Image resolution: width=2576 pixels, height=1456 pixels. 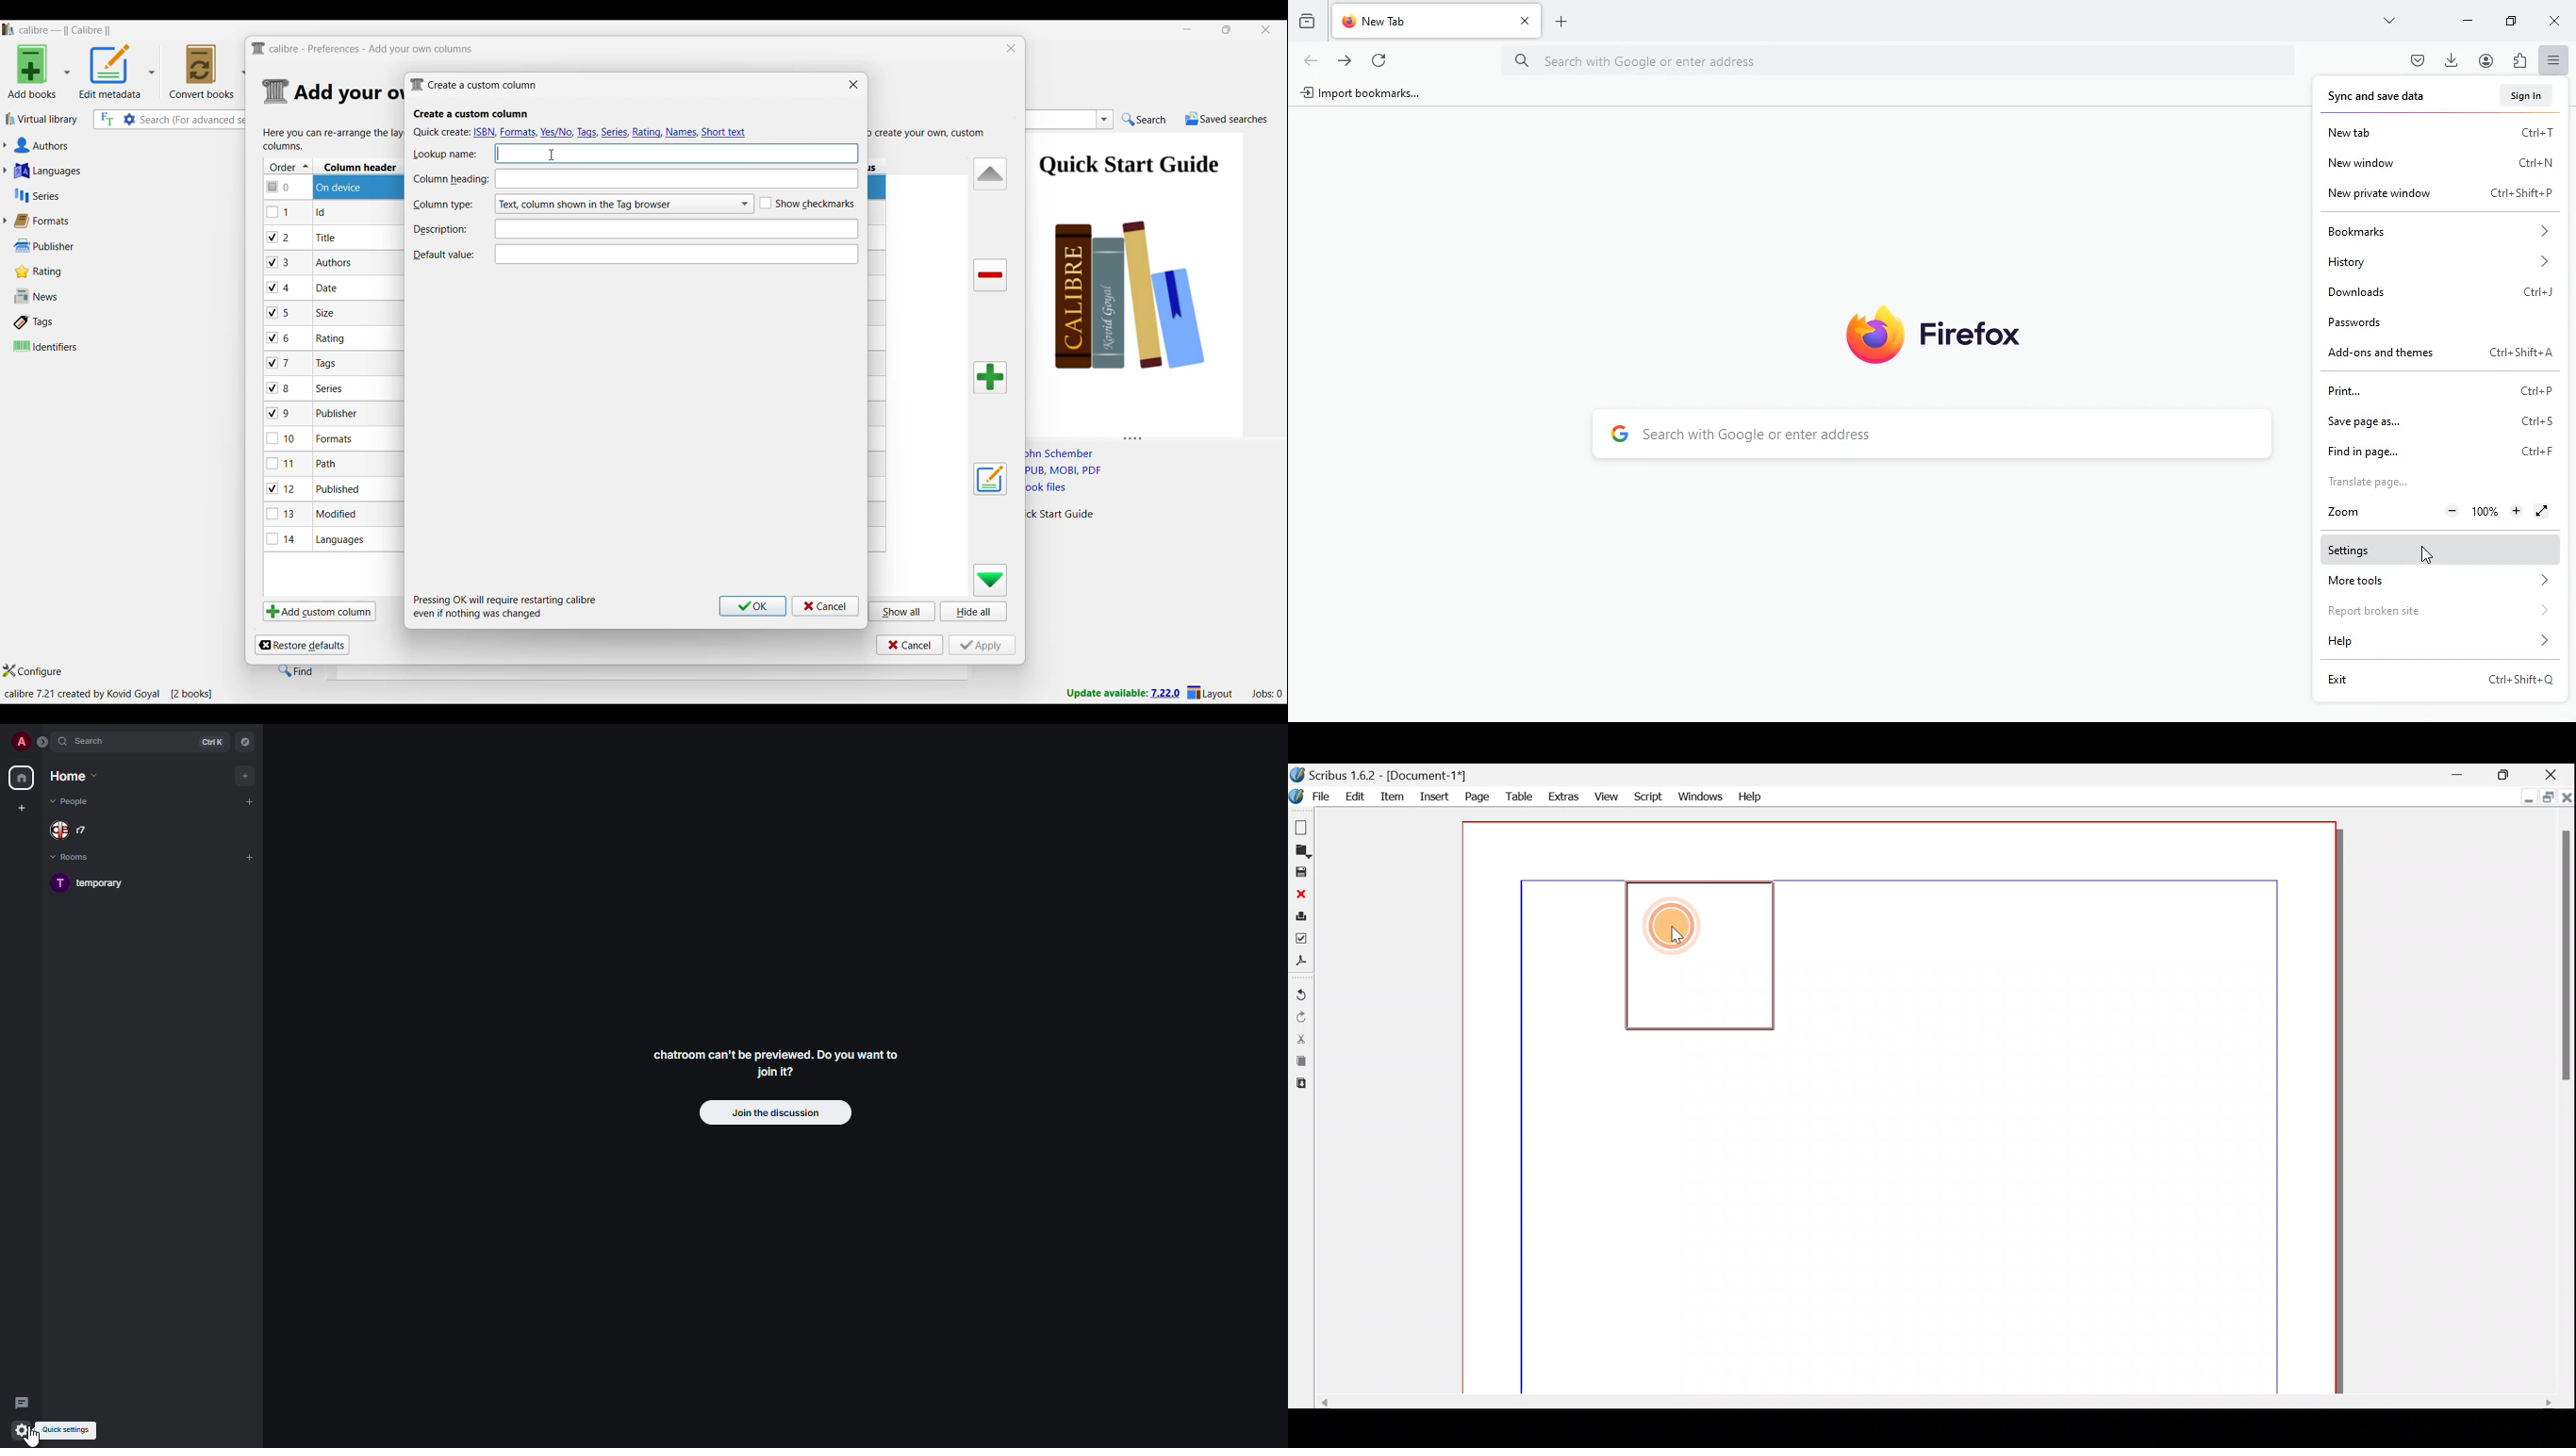 I want to click on Maximise, so click(x=2547, y=796).